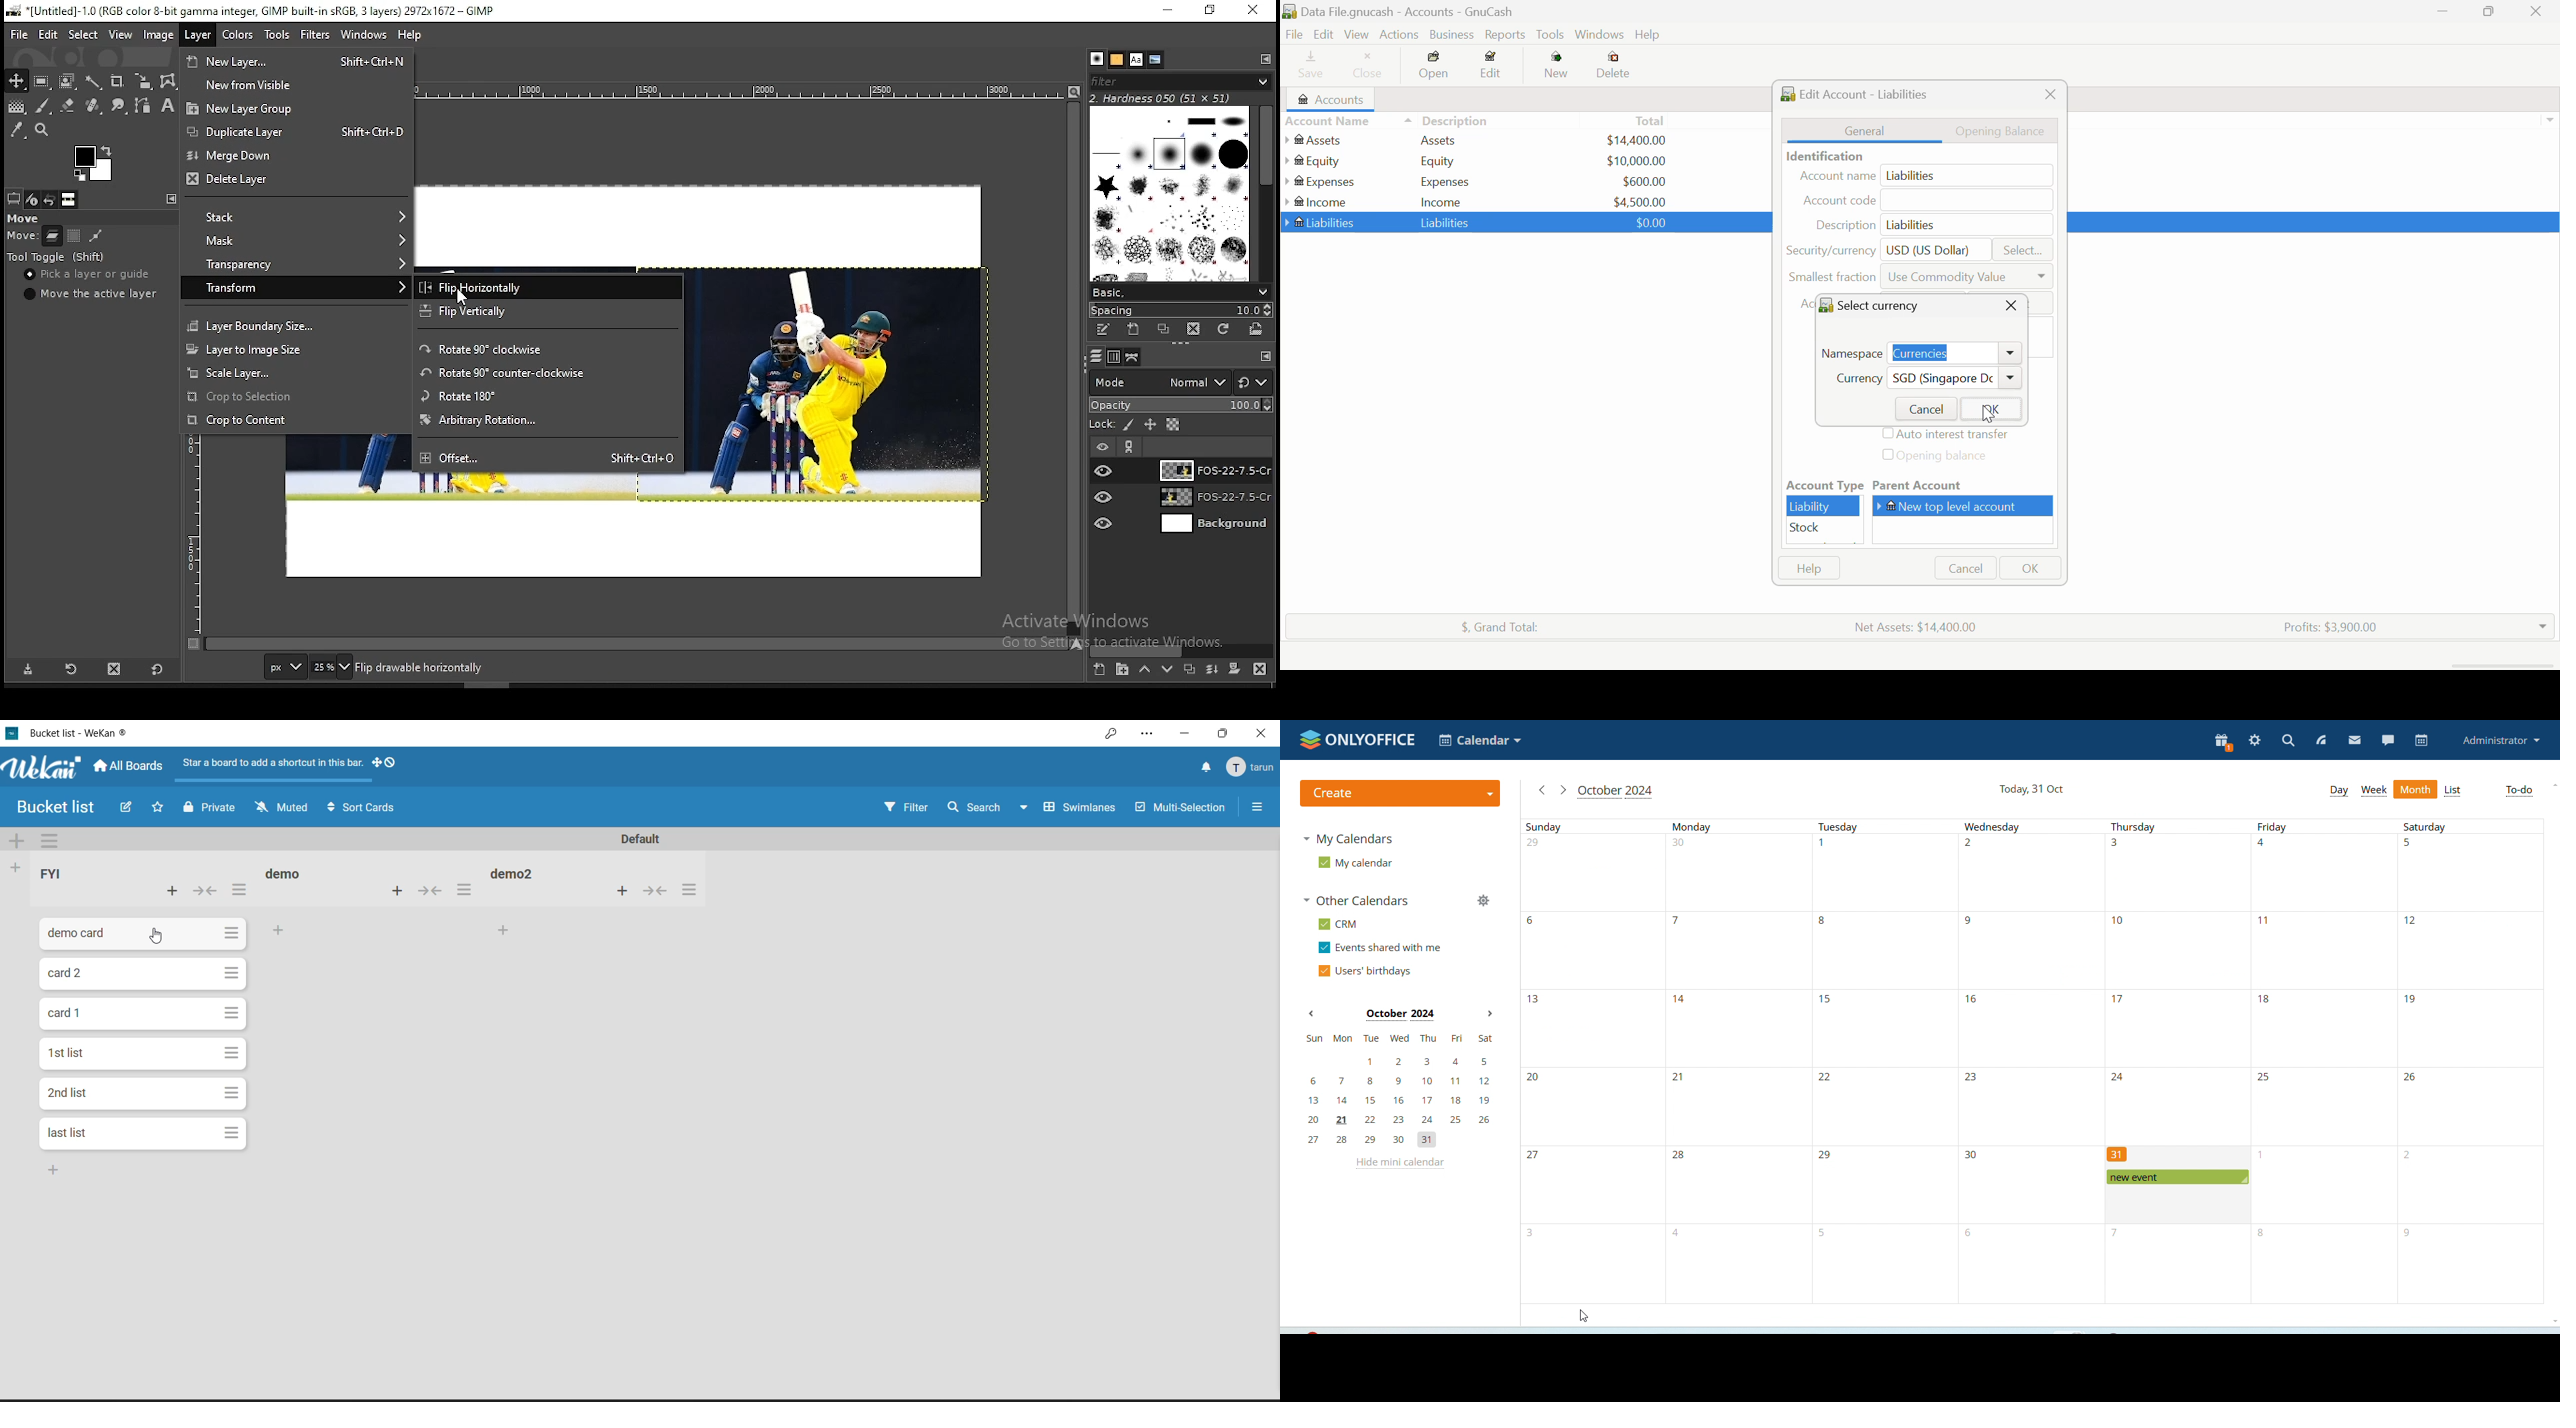 The image size is (2576, 1428). Describe the element at coordinates (1919, 627) in the screenshot. I see `Net Assets` at that location.